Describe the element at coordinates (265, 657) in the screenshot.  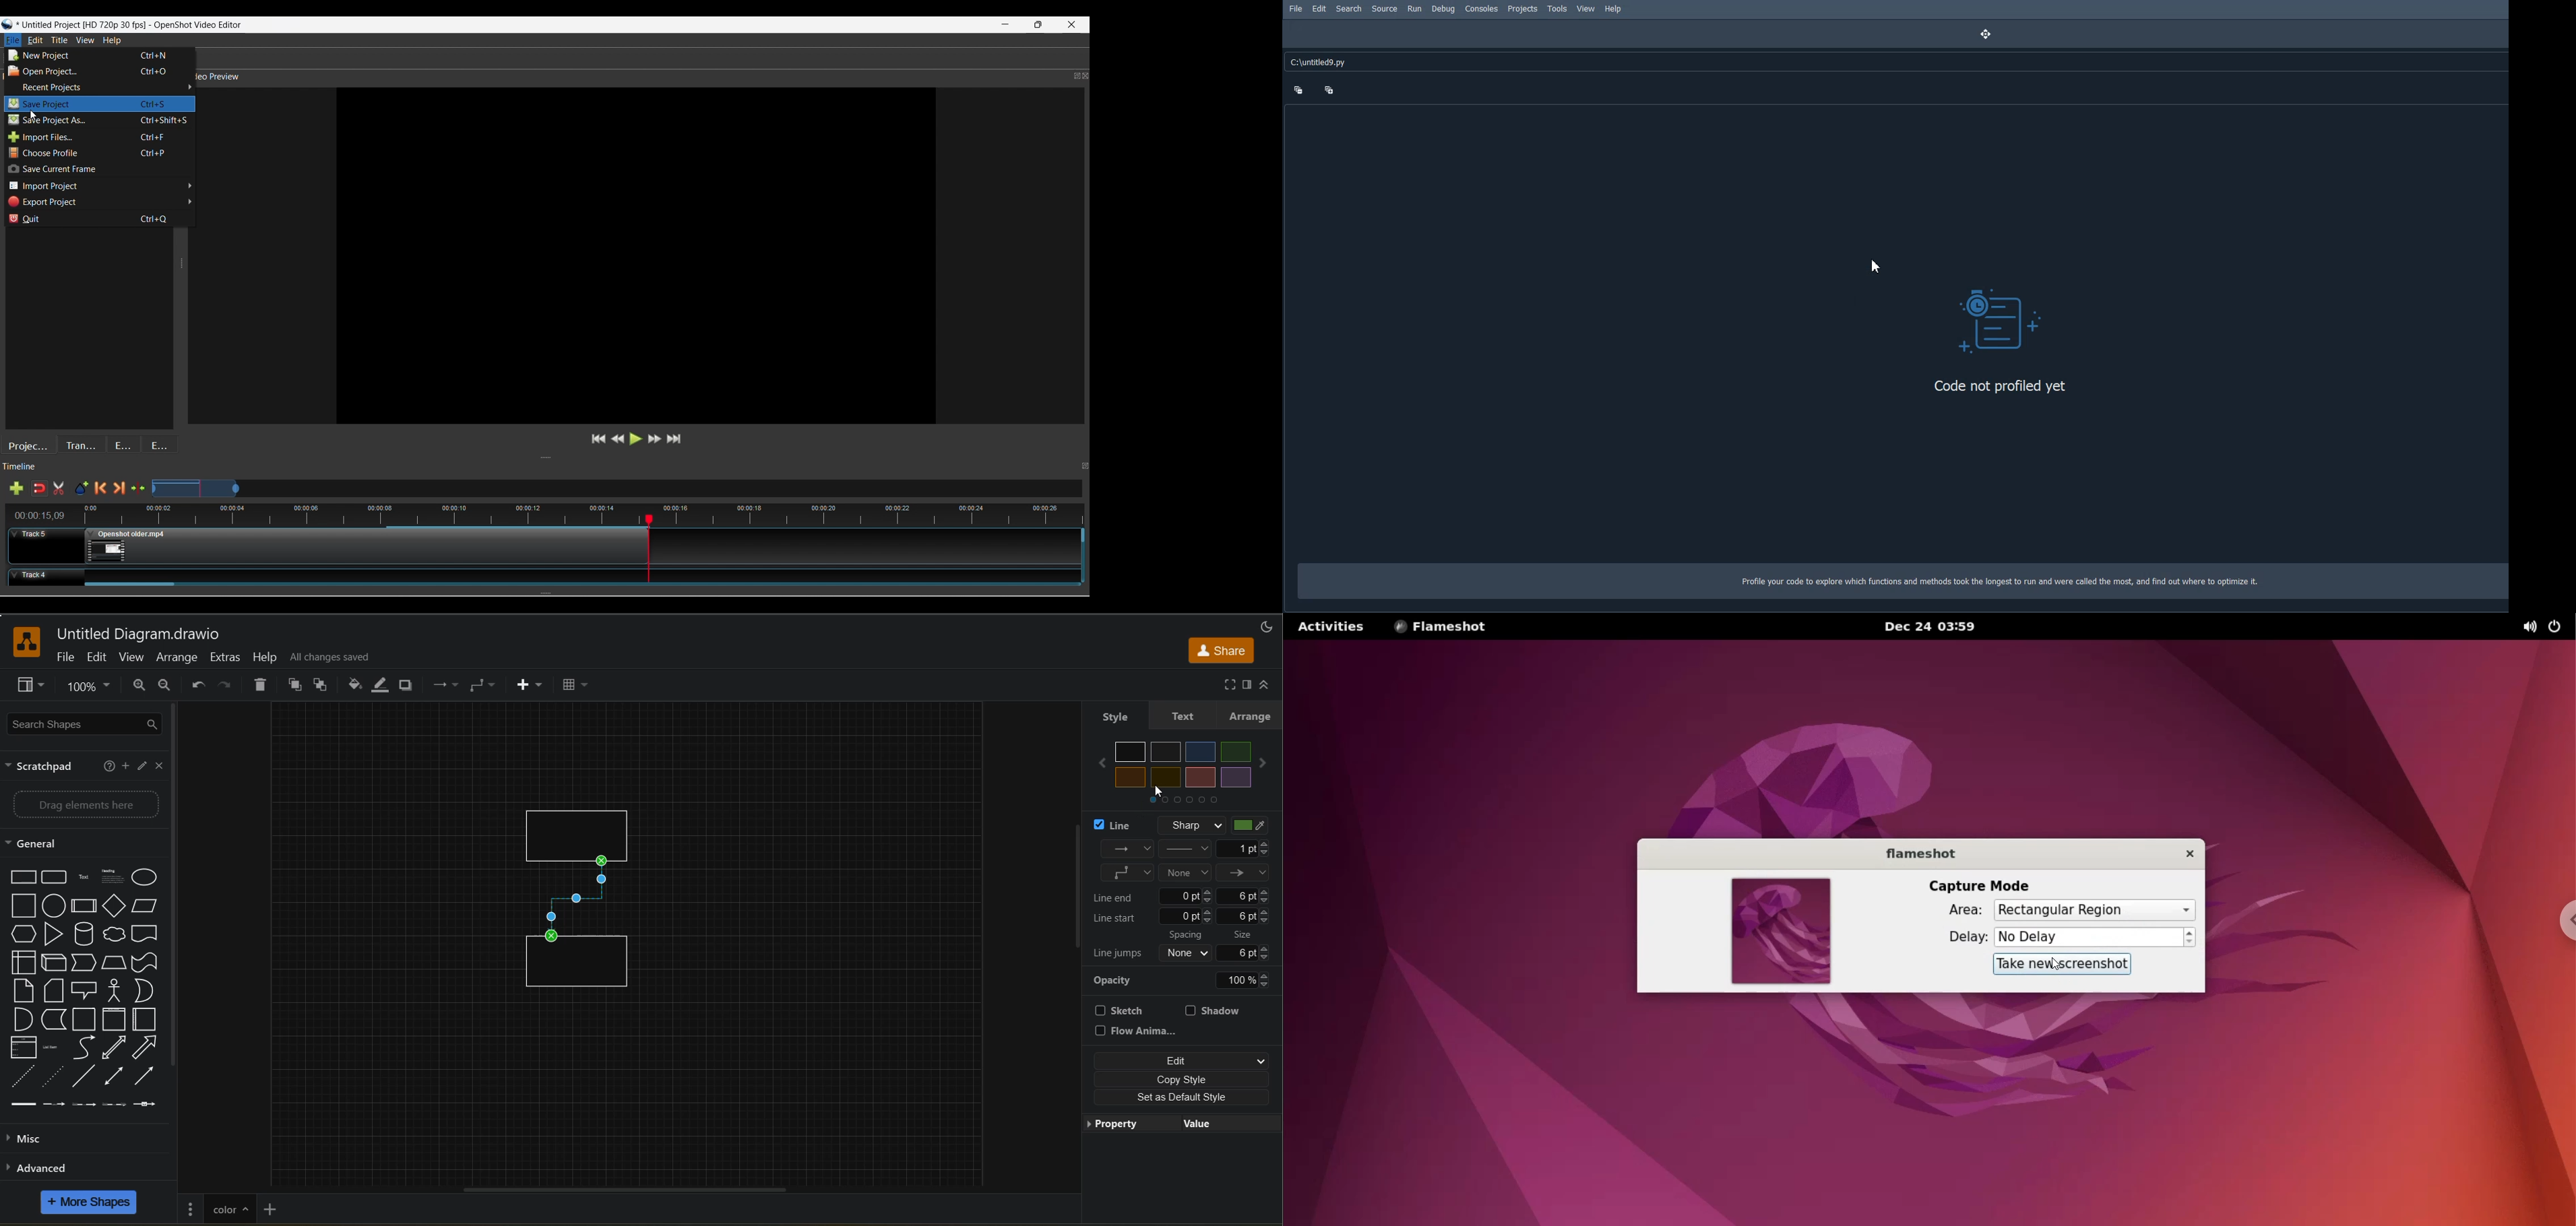
I see `help` at that location.